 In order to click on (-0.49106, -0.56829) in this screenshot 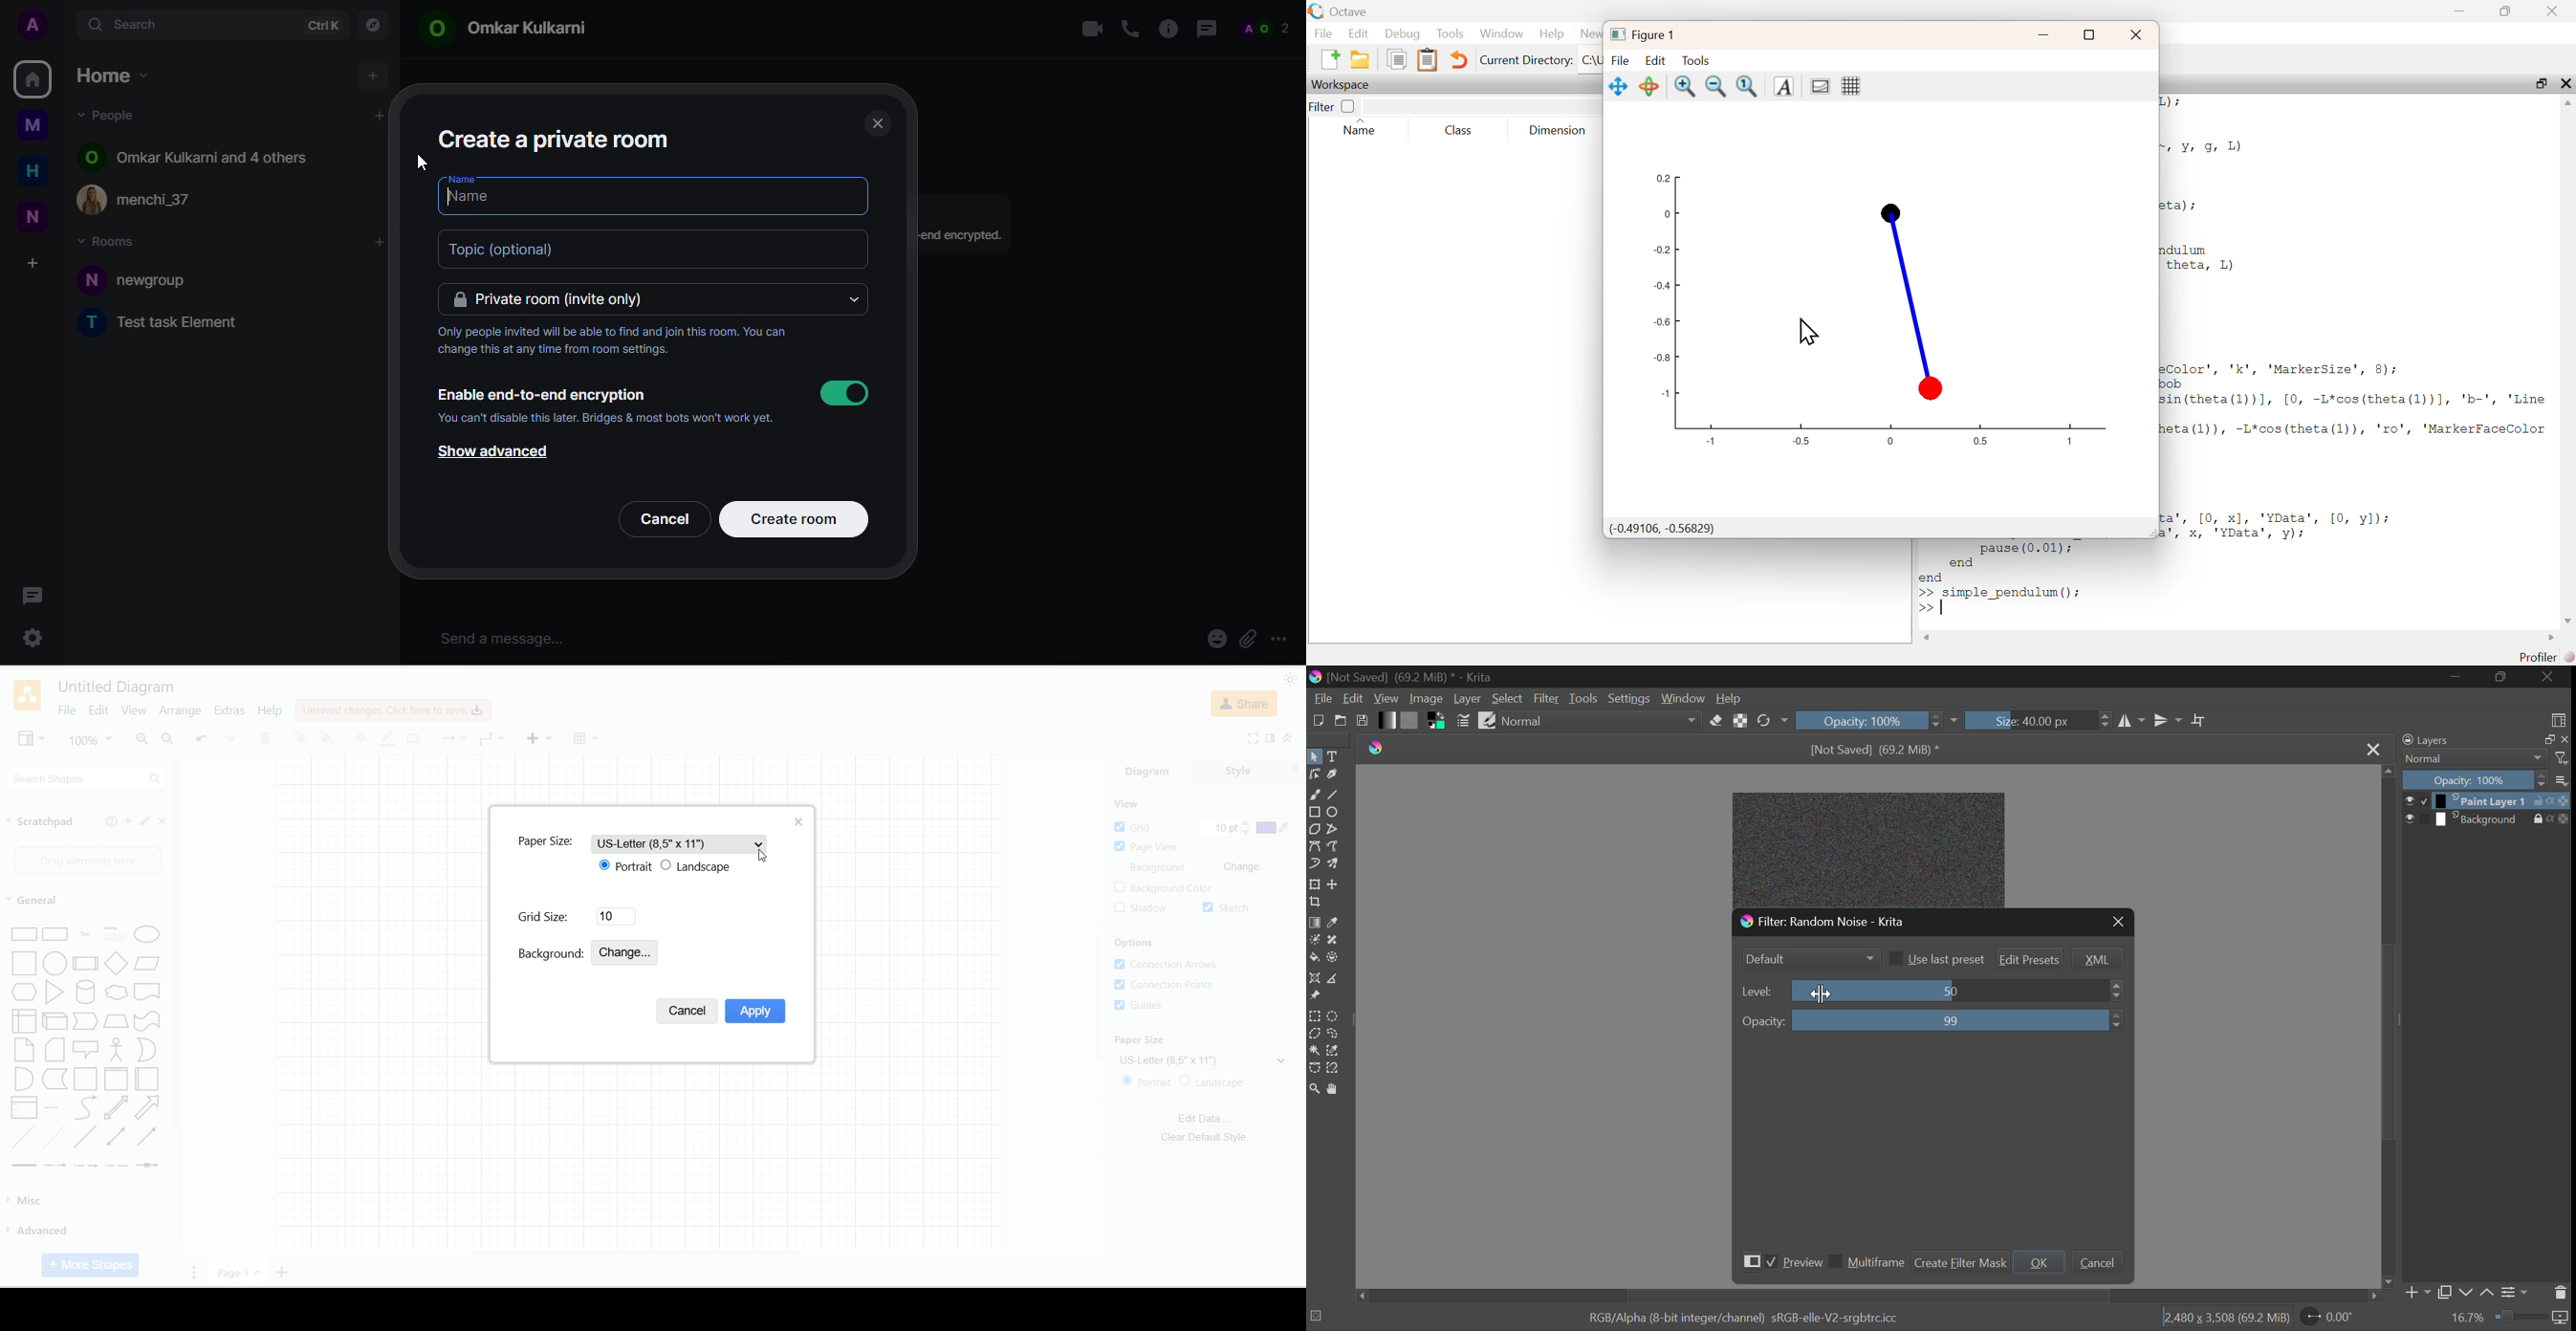, I will do `click(1661, 528)`.